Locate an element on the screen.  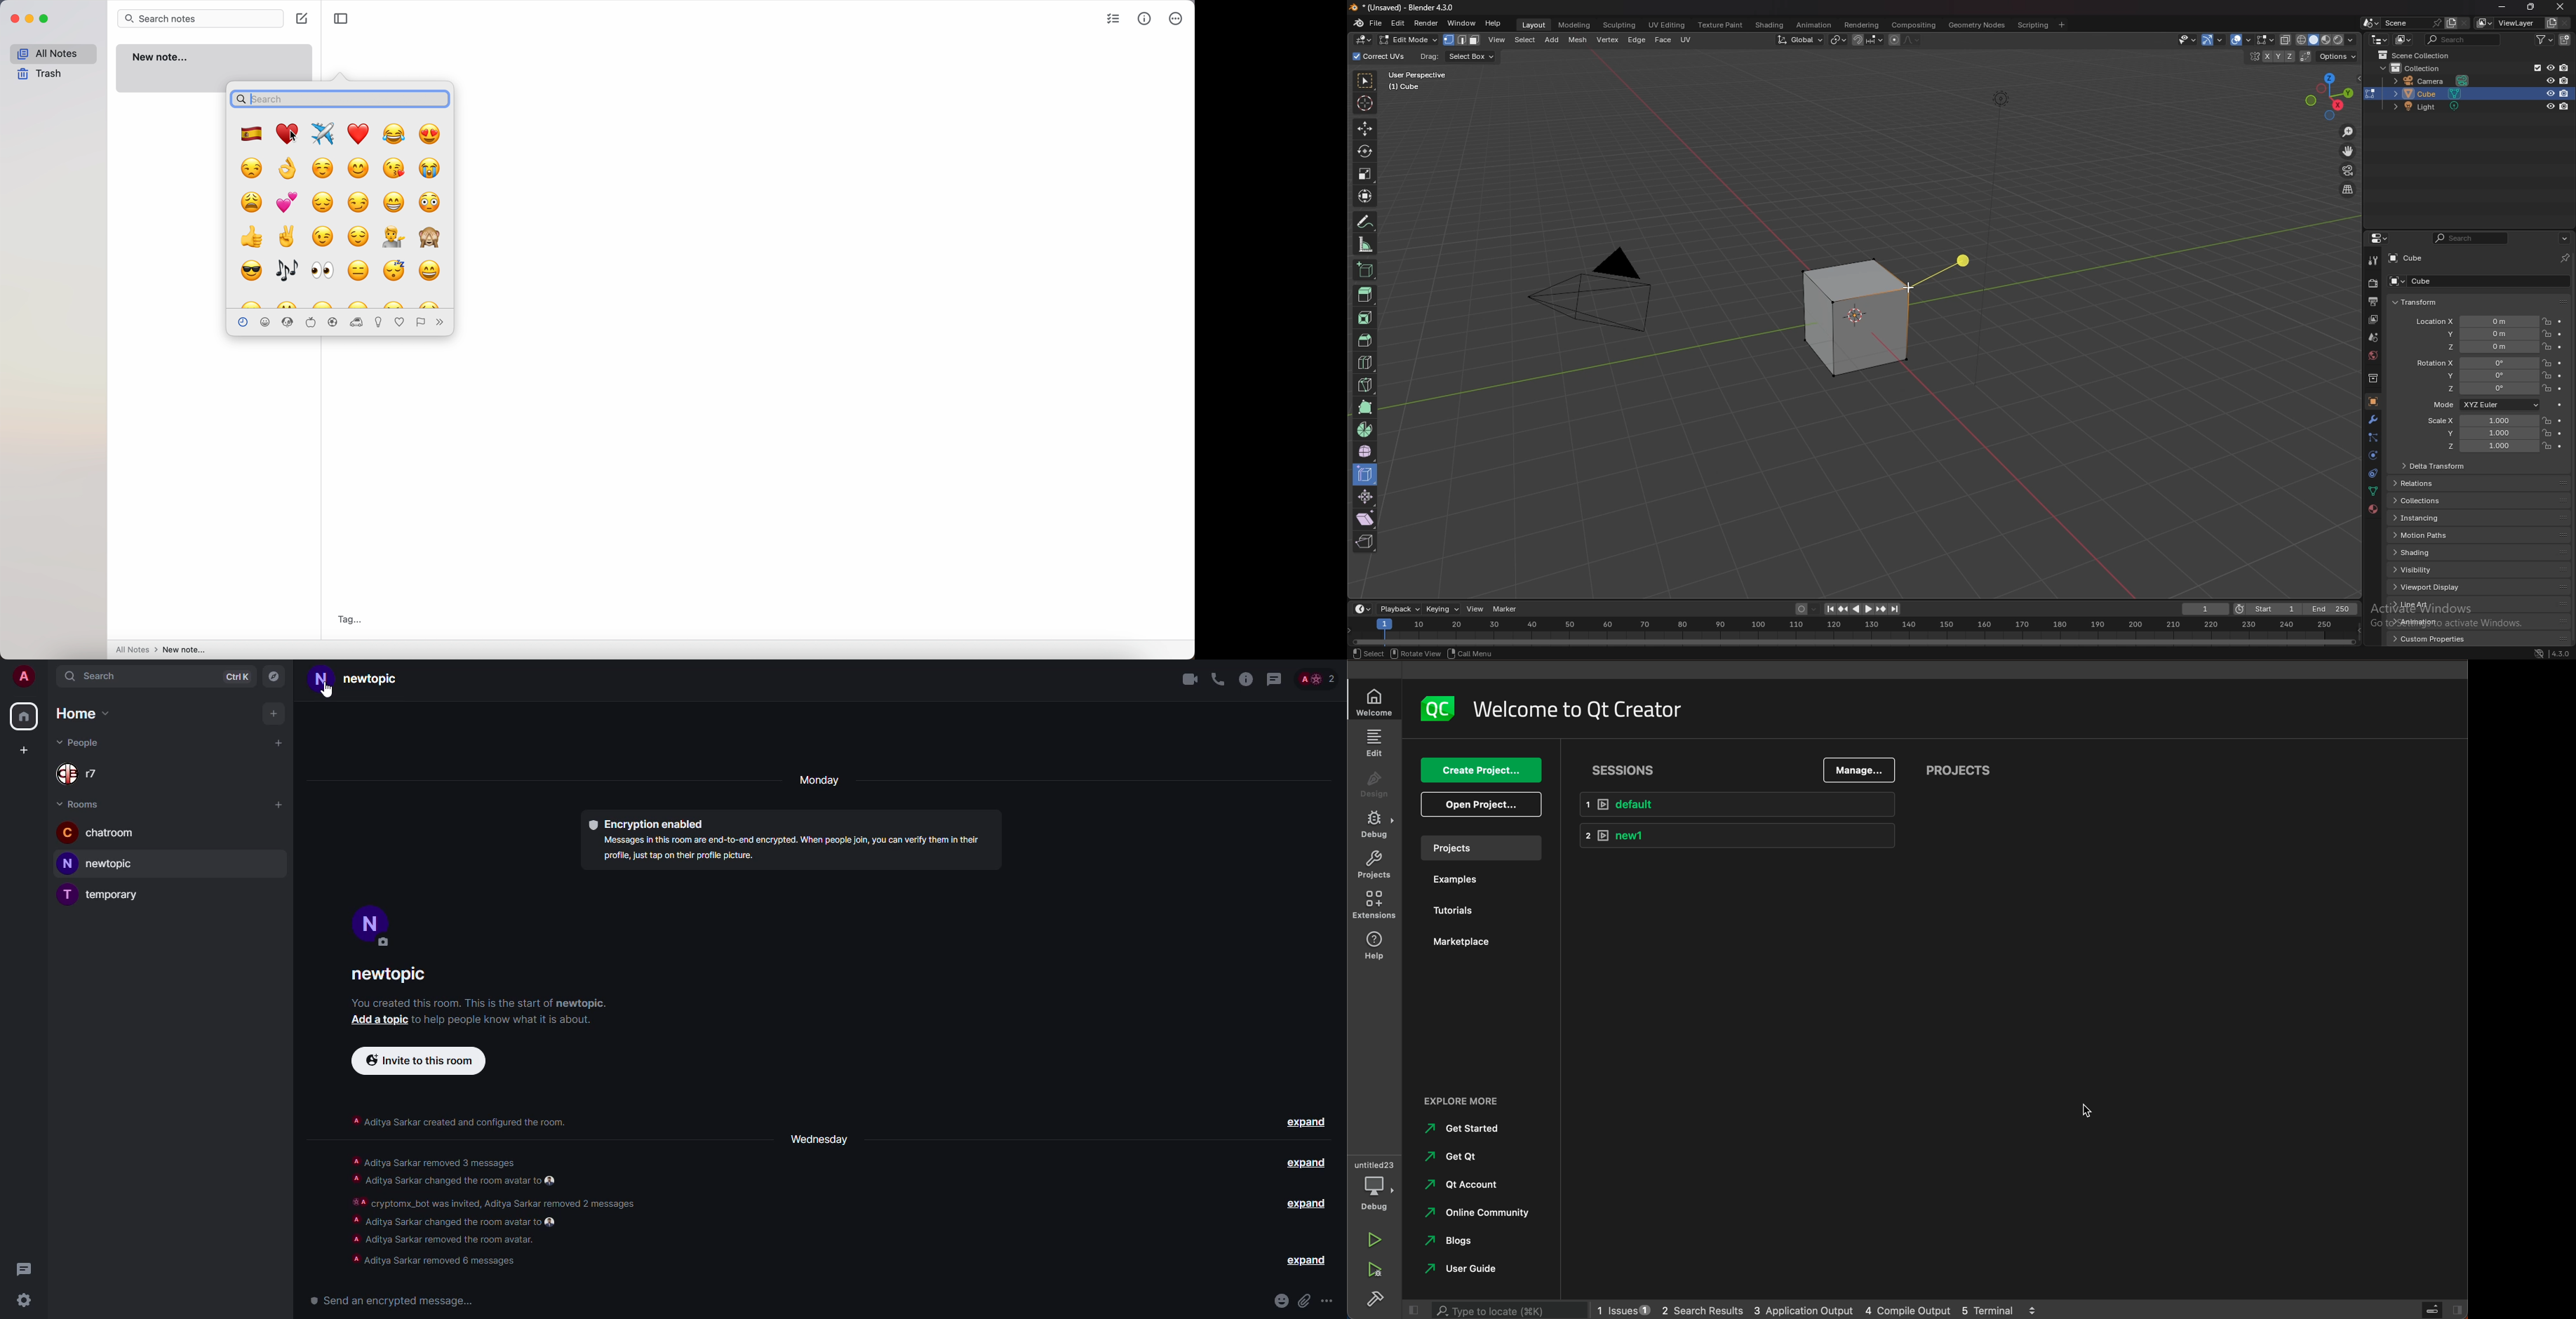
search is located at coordinates (97, 677).